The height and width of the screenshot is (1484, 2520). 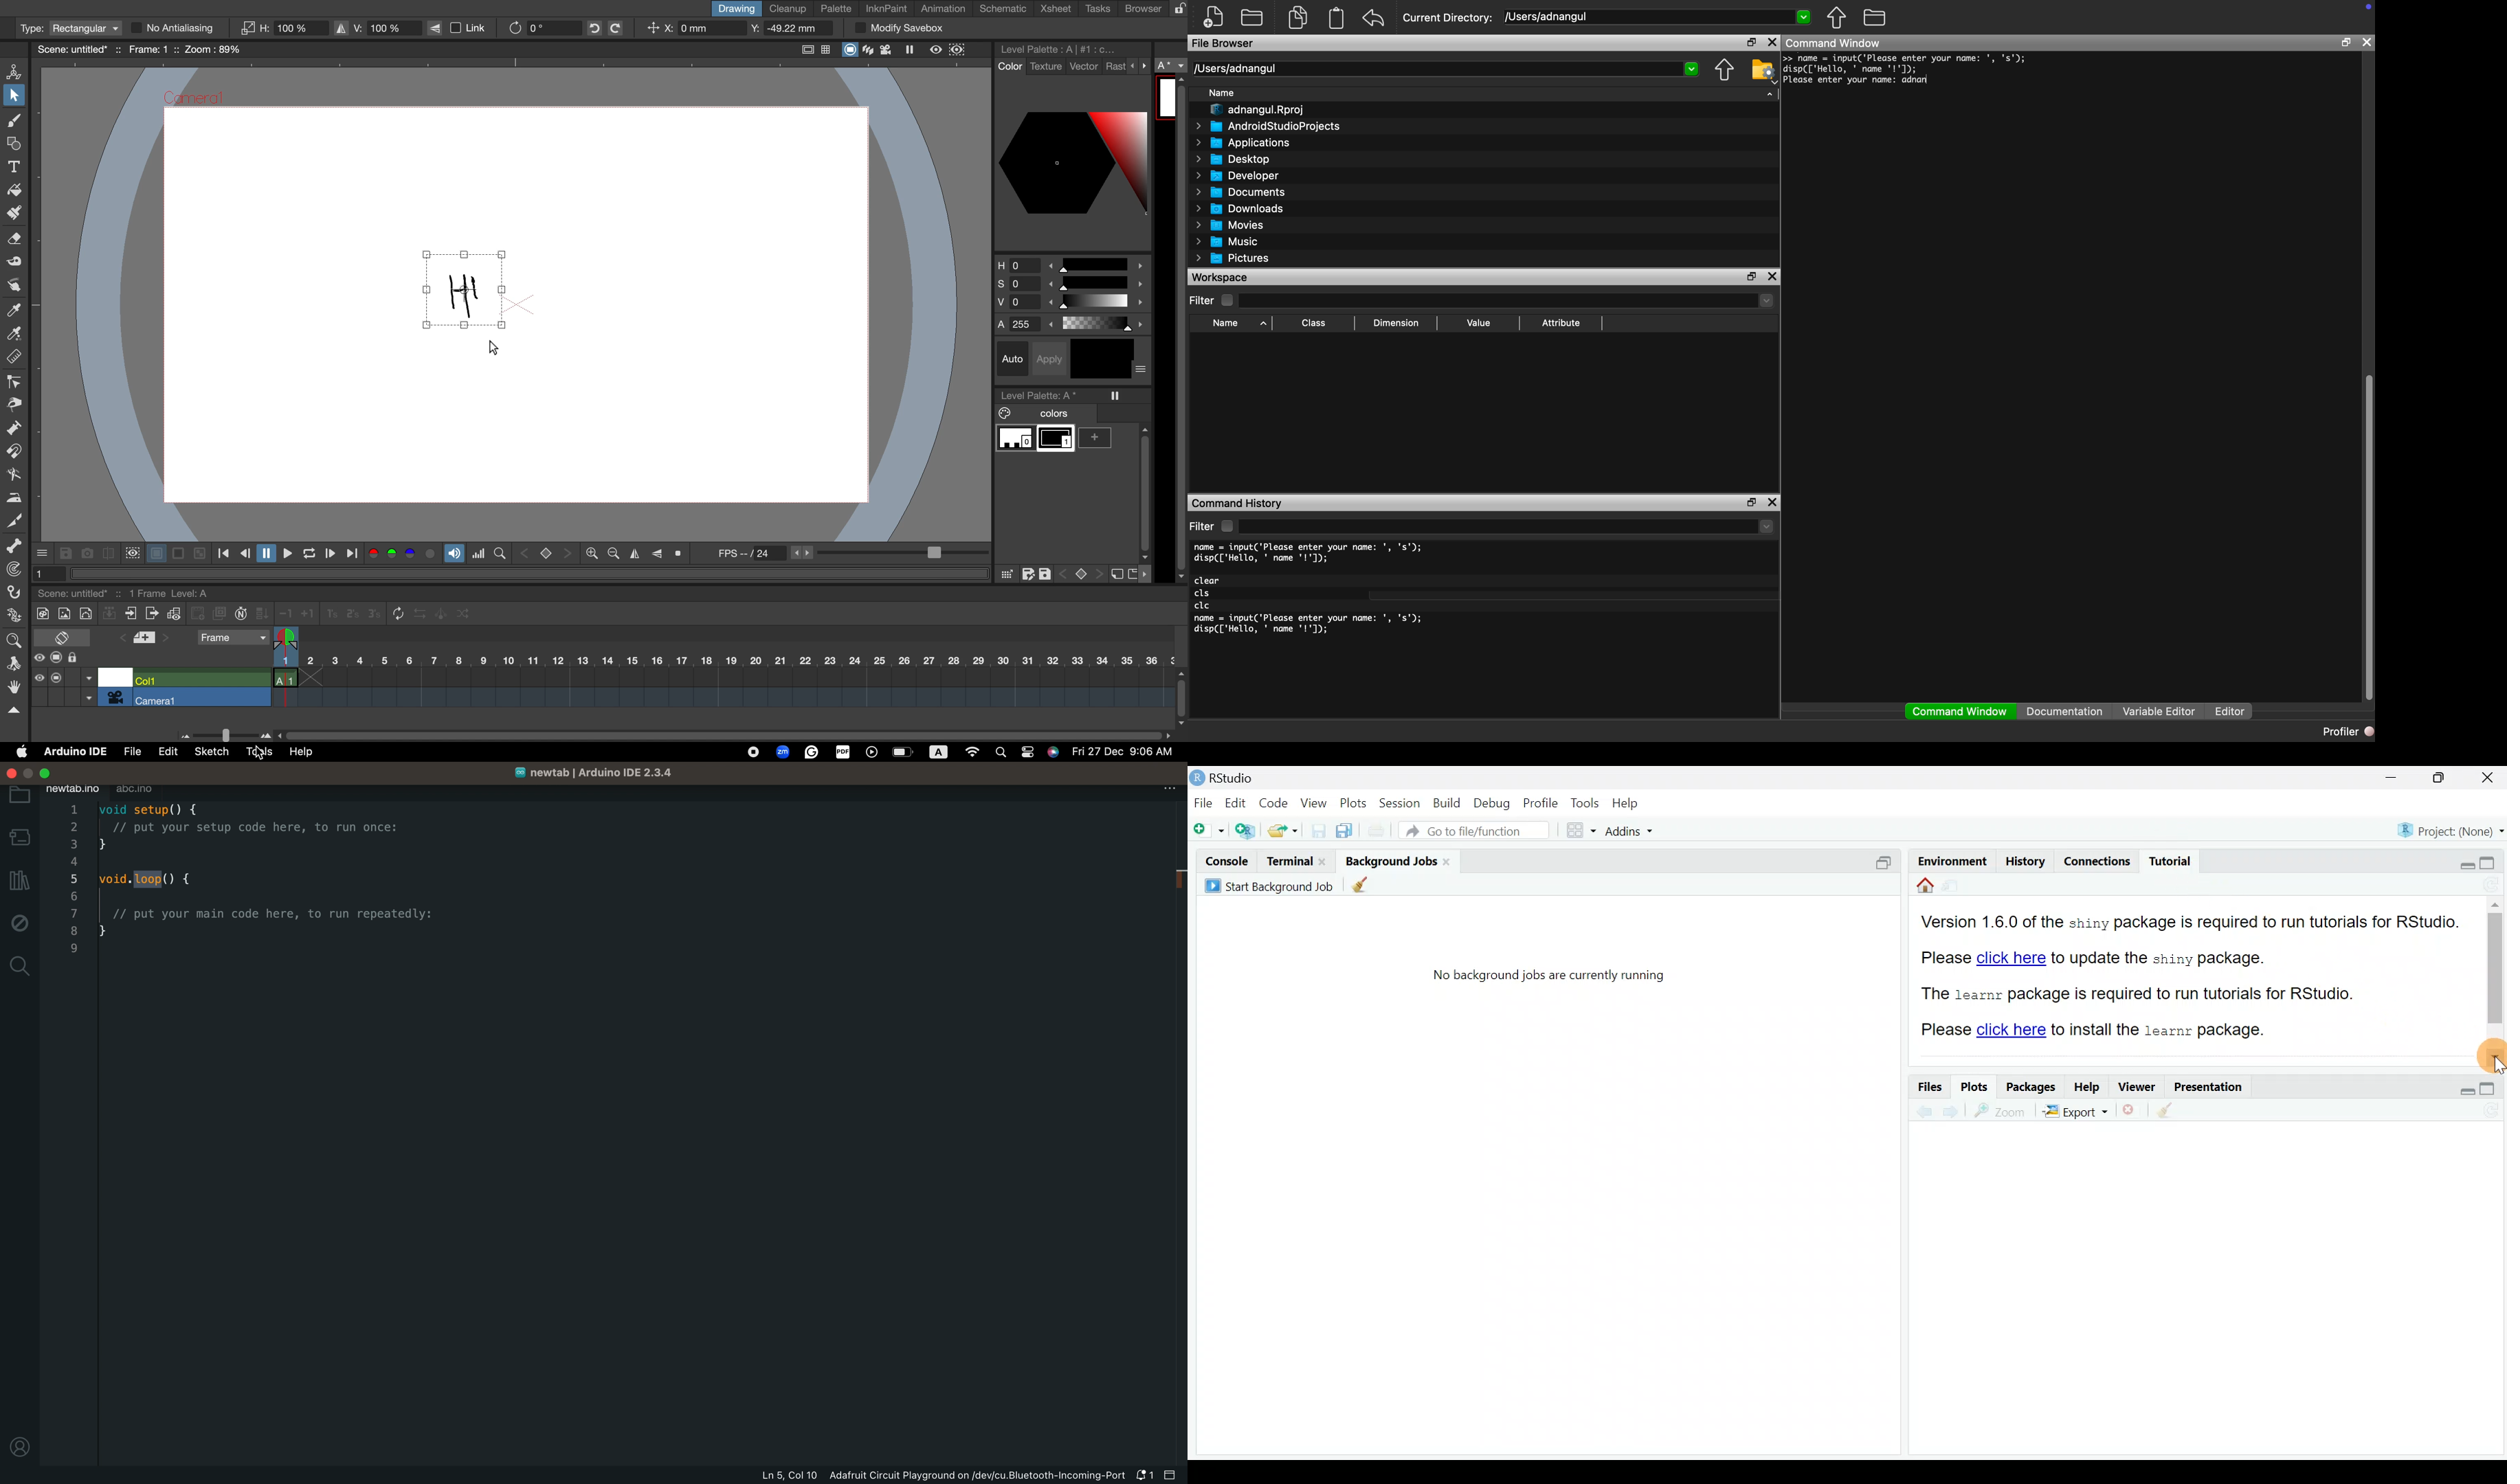 I want to click on Refresh tutorial, so click(x=2488, y=885).